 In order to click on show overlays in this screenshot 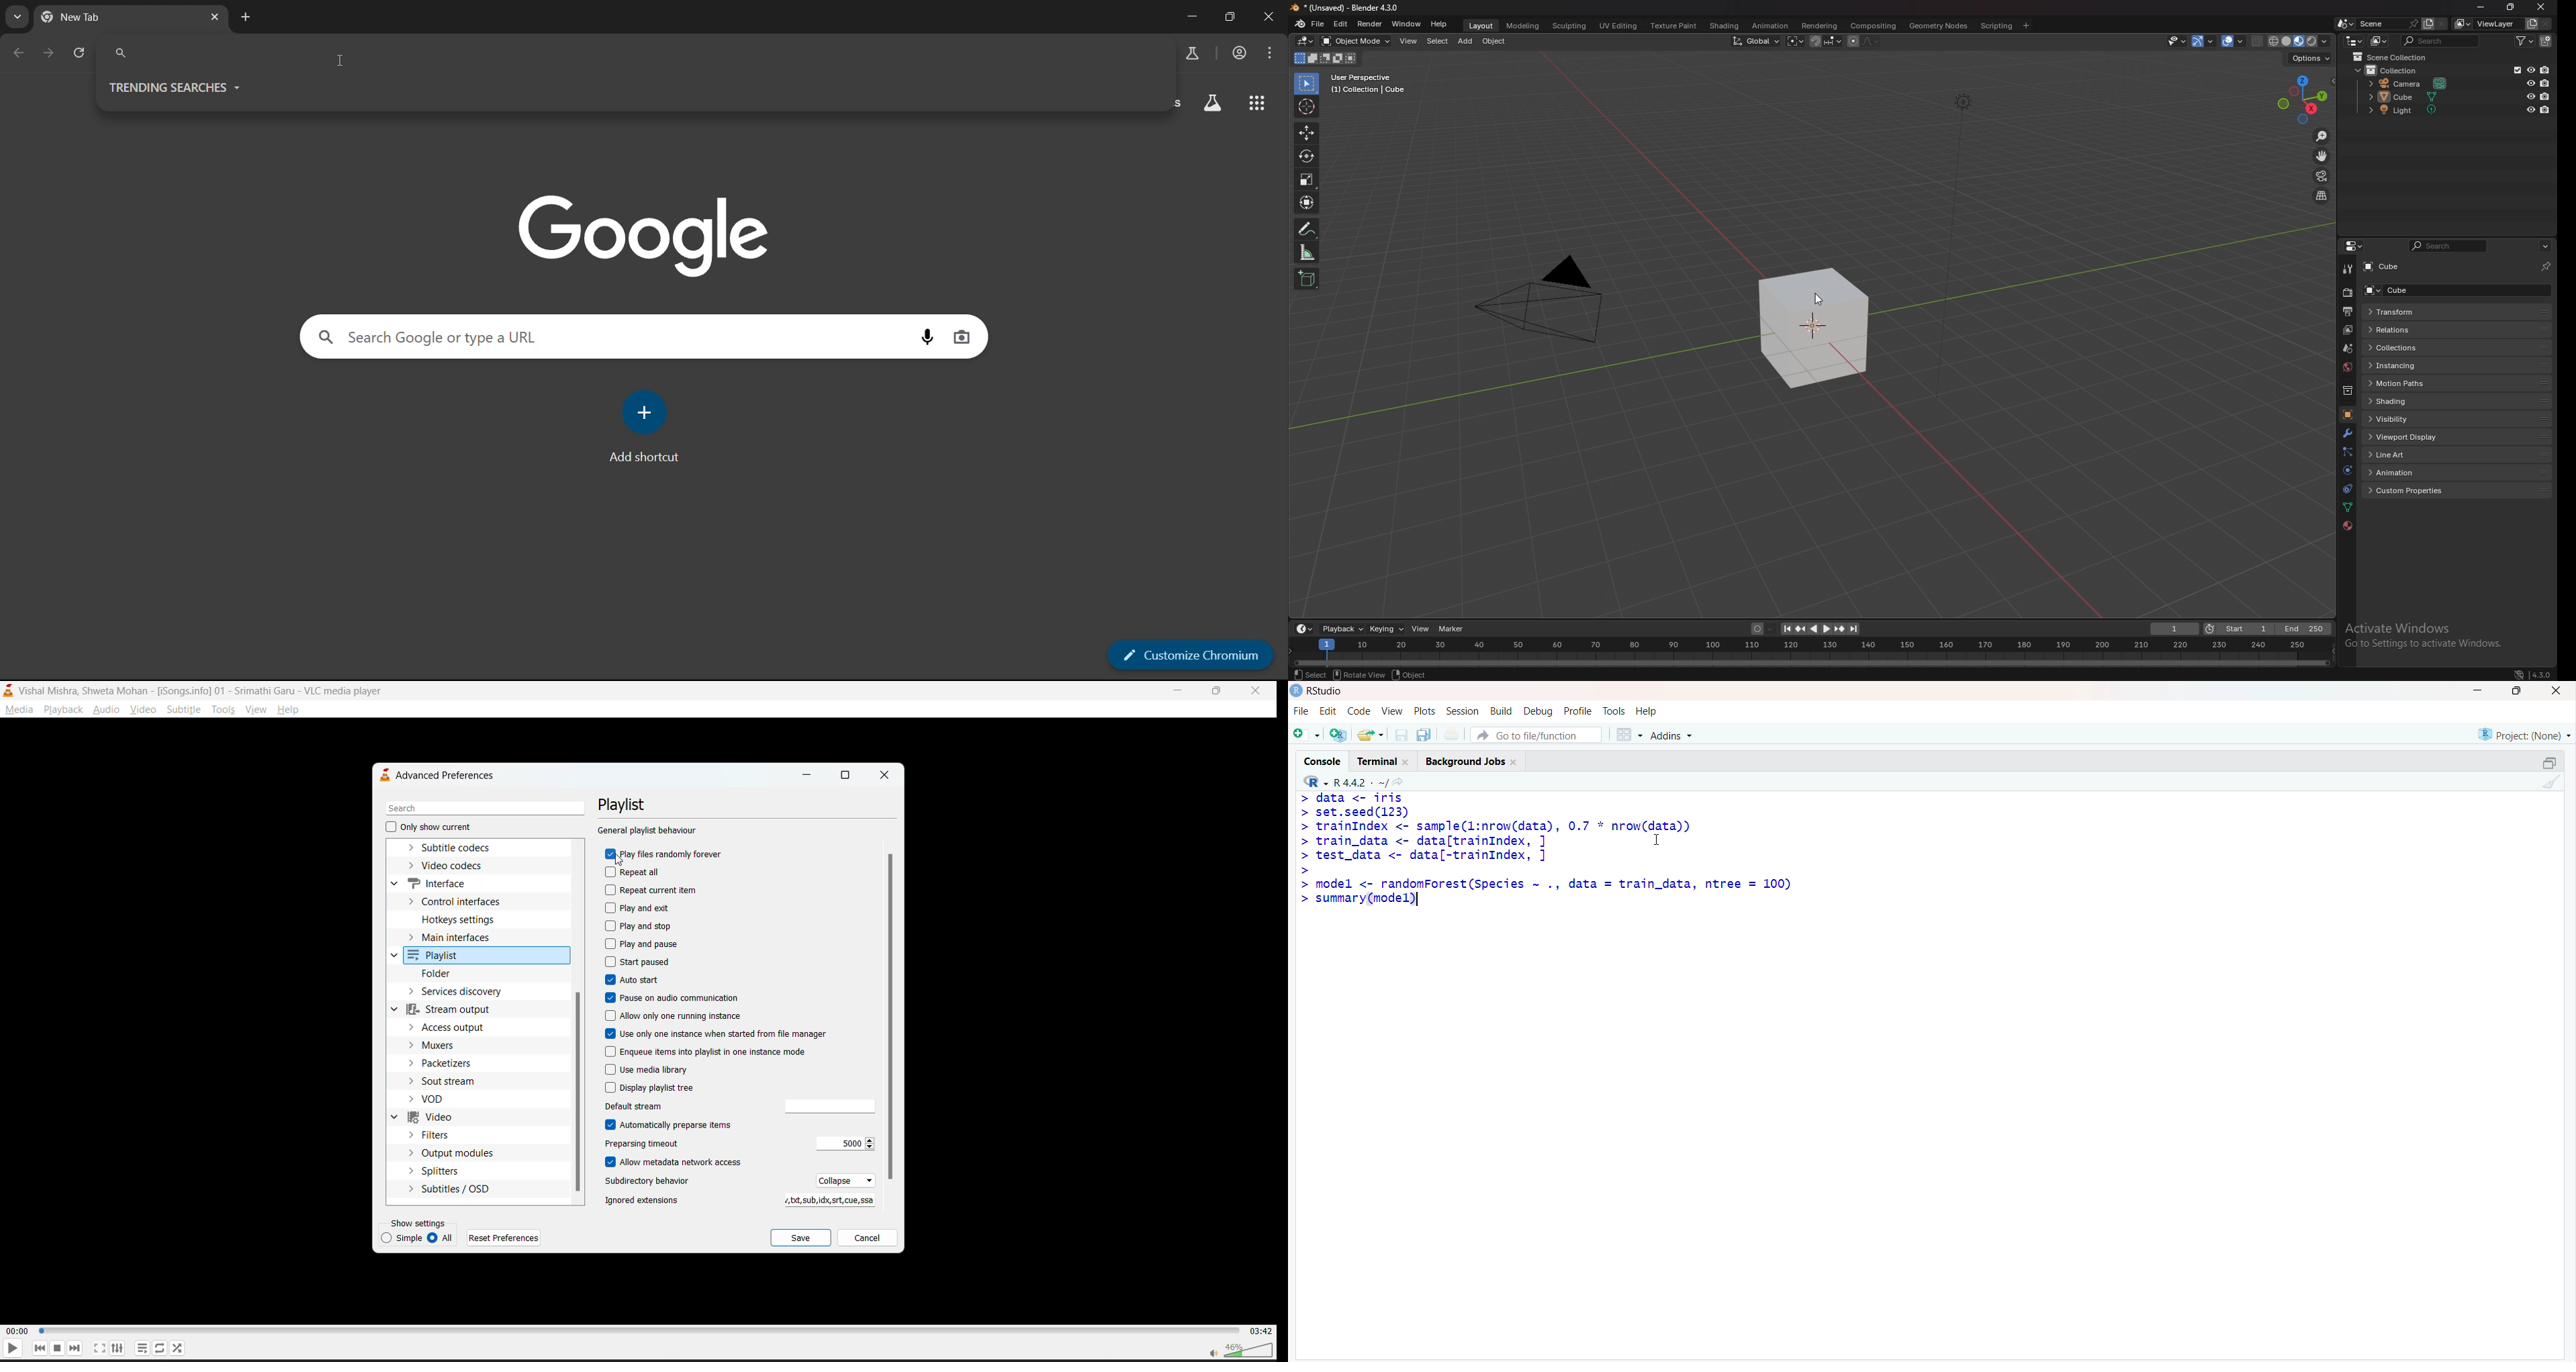, I will do `click(2234, 41)`.